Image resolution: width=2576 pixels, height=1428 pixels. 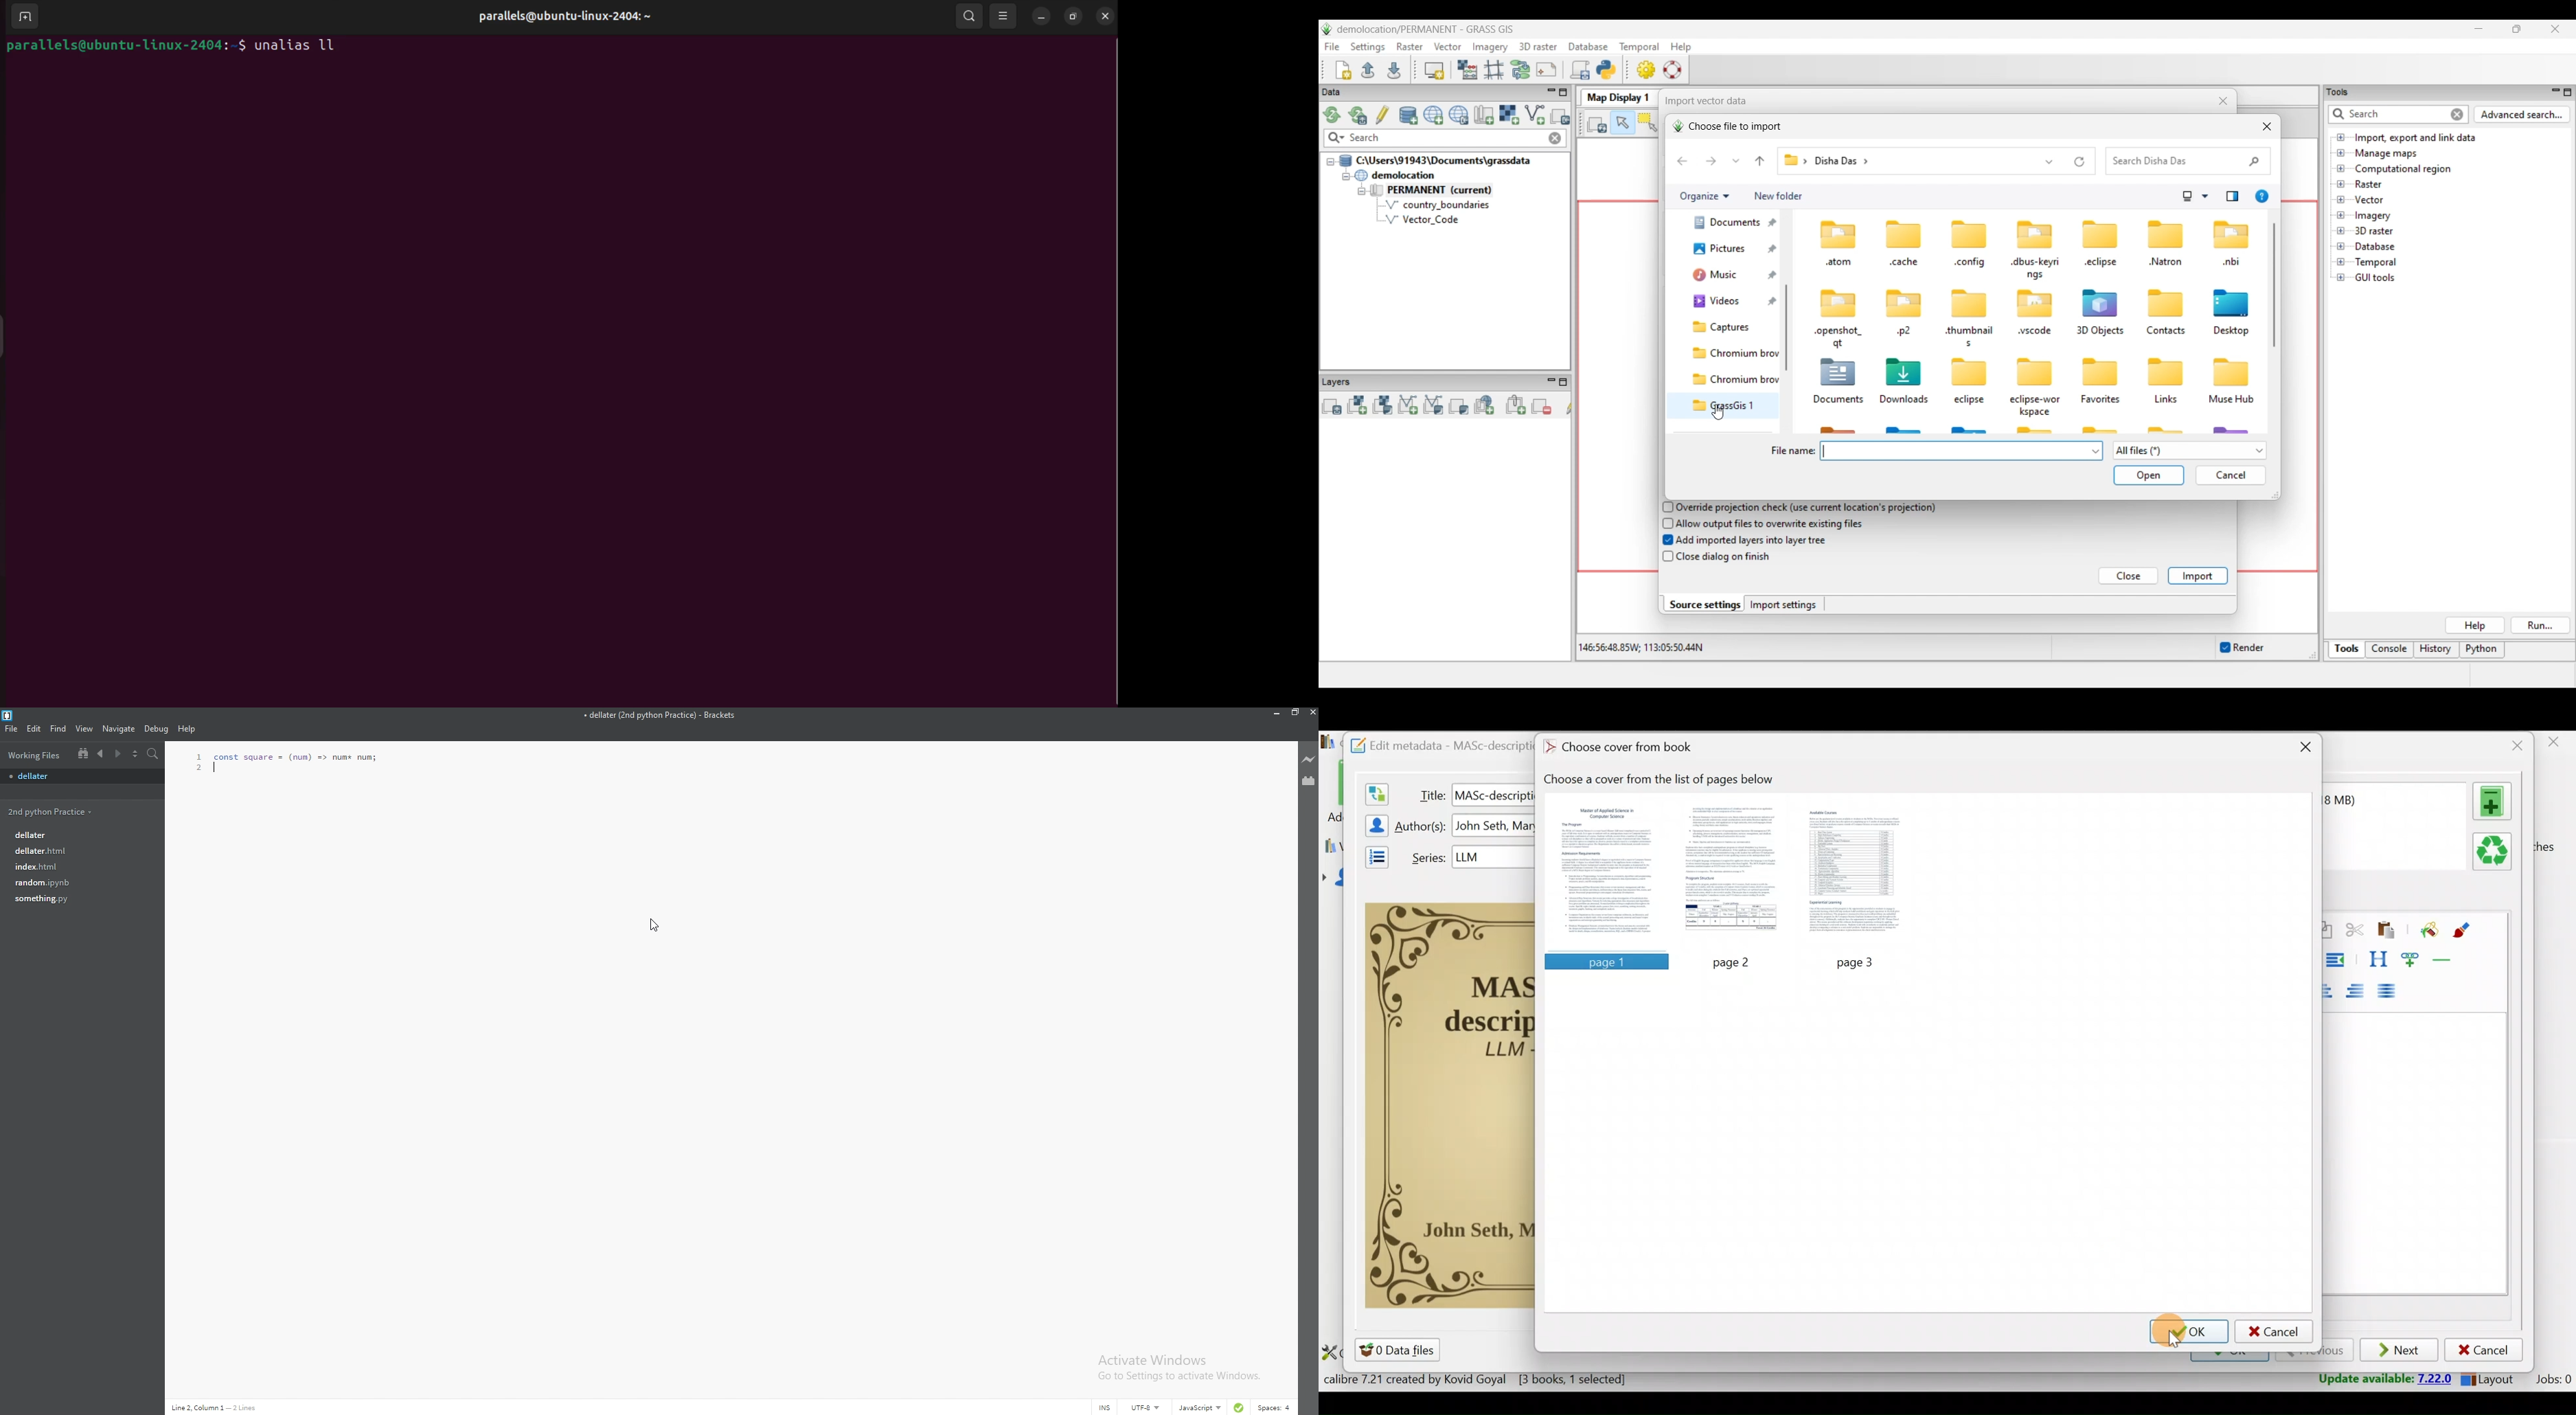 I want to click on Open the manage authors editor, so click(x=1373, y=823).